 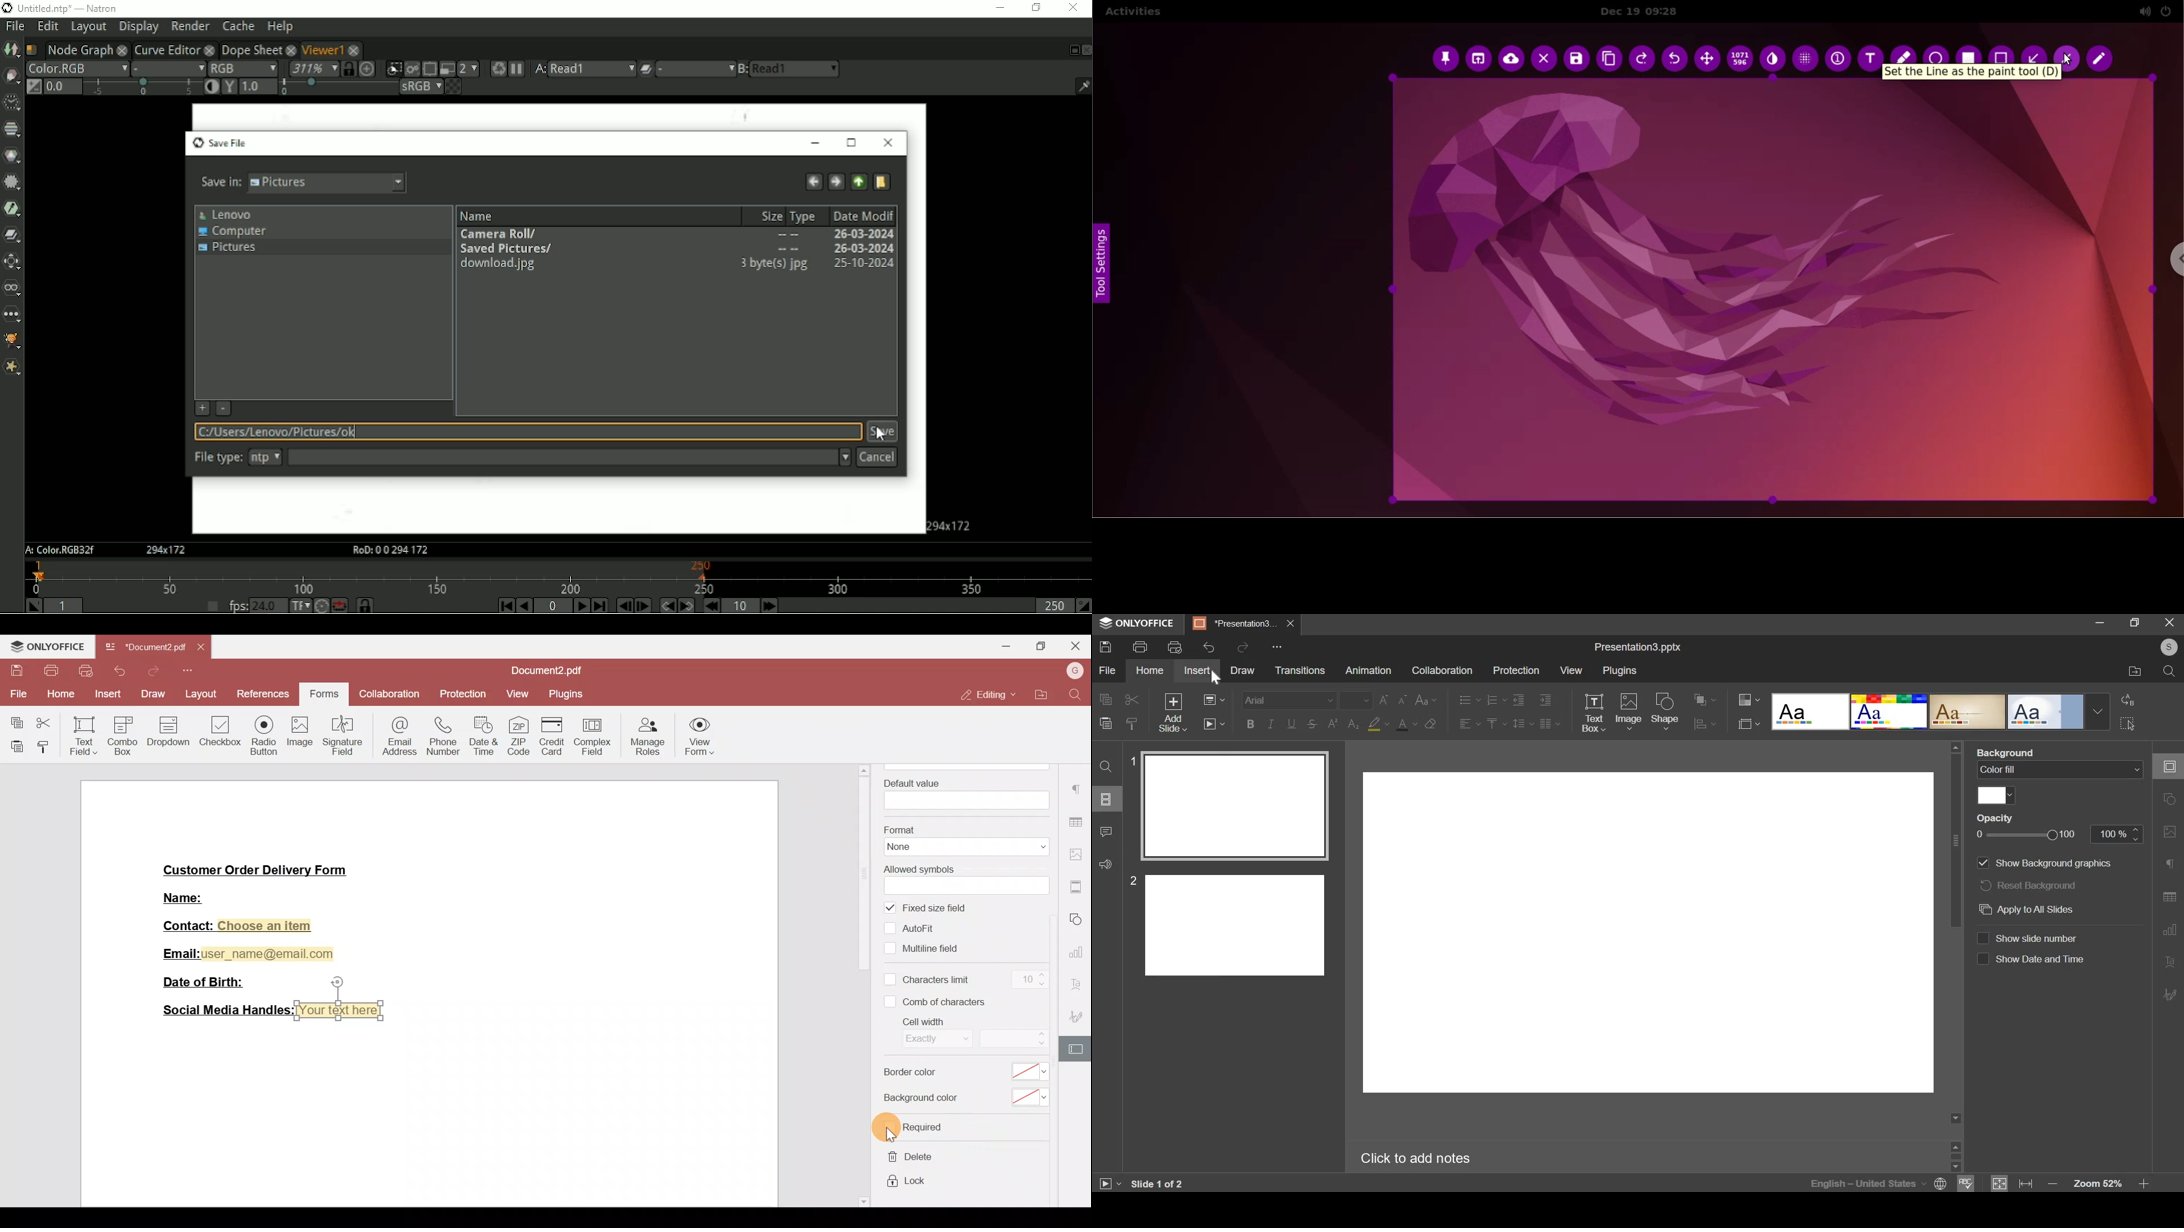 What do you see at coordinates (1955, 1119) in the screenshot?
I see `Scroll down` at bounding box center [1955, 1119].